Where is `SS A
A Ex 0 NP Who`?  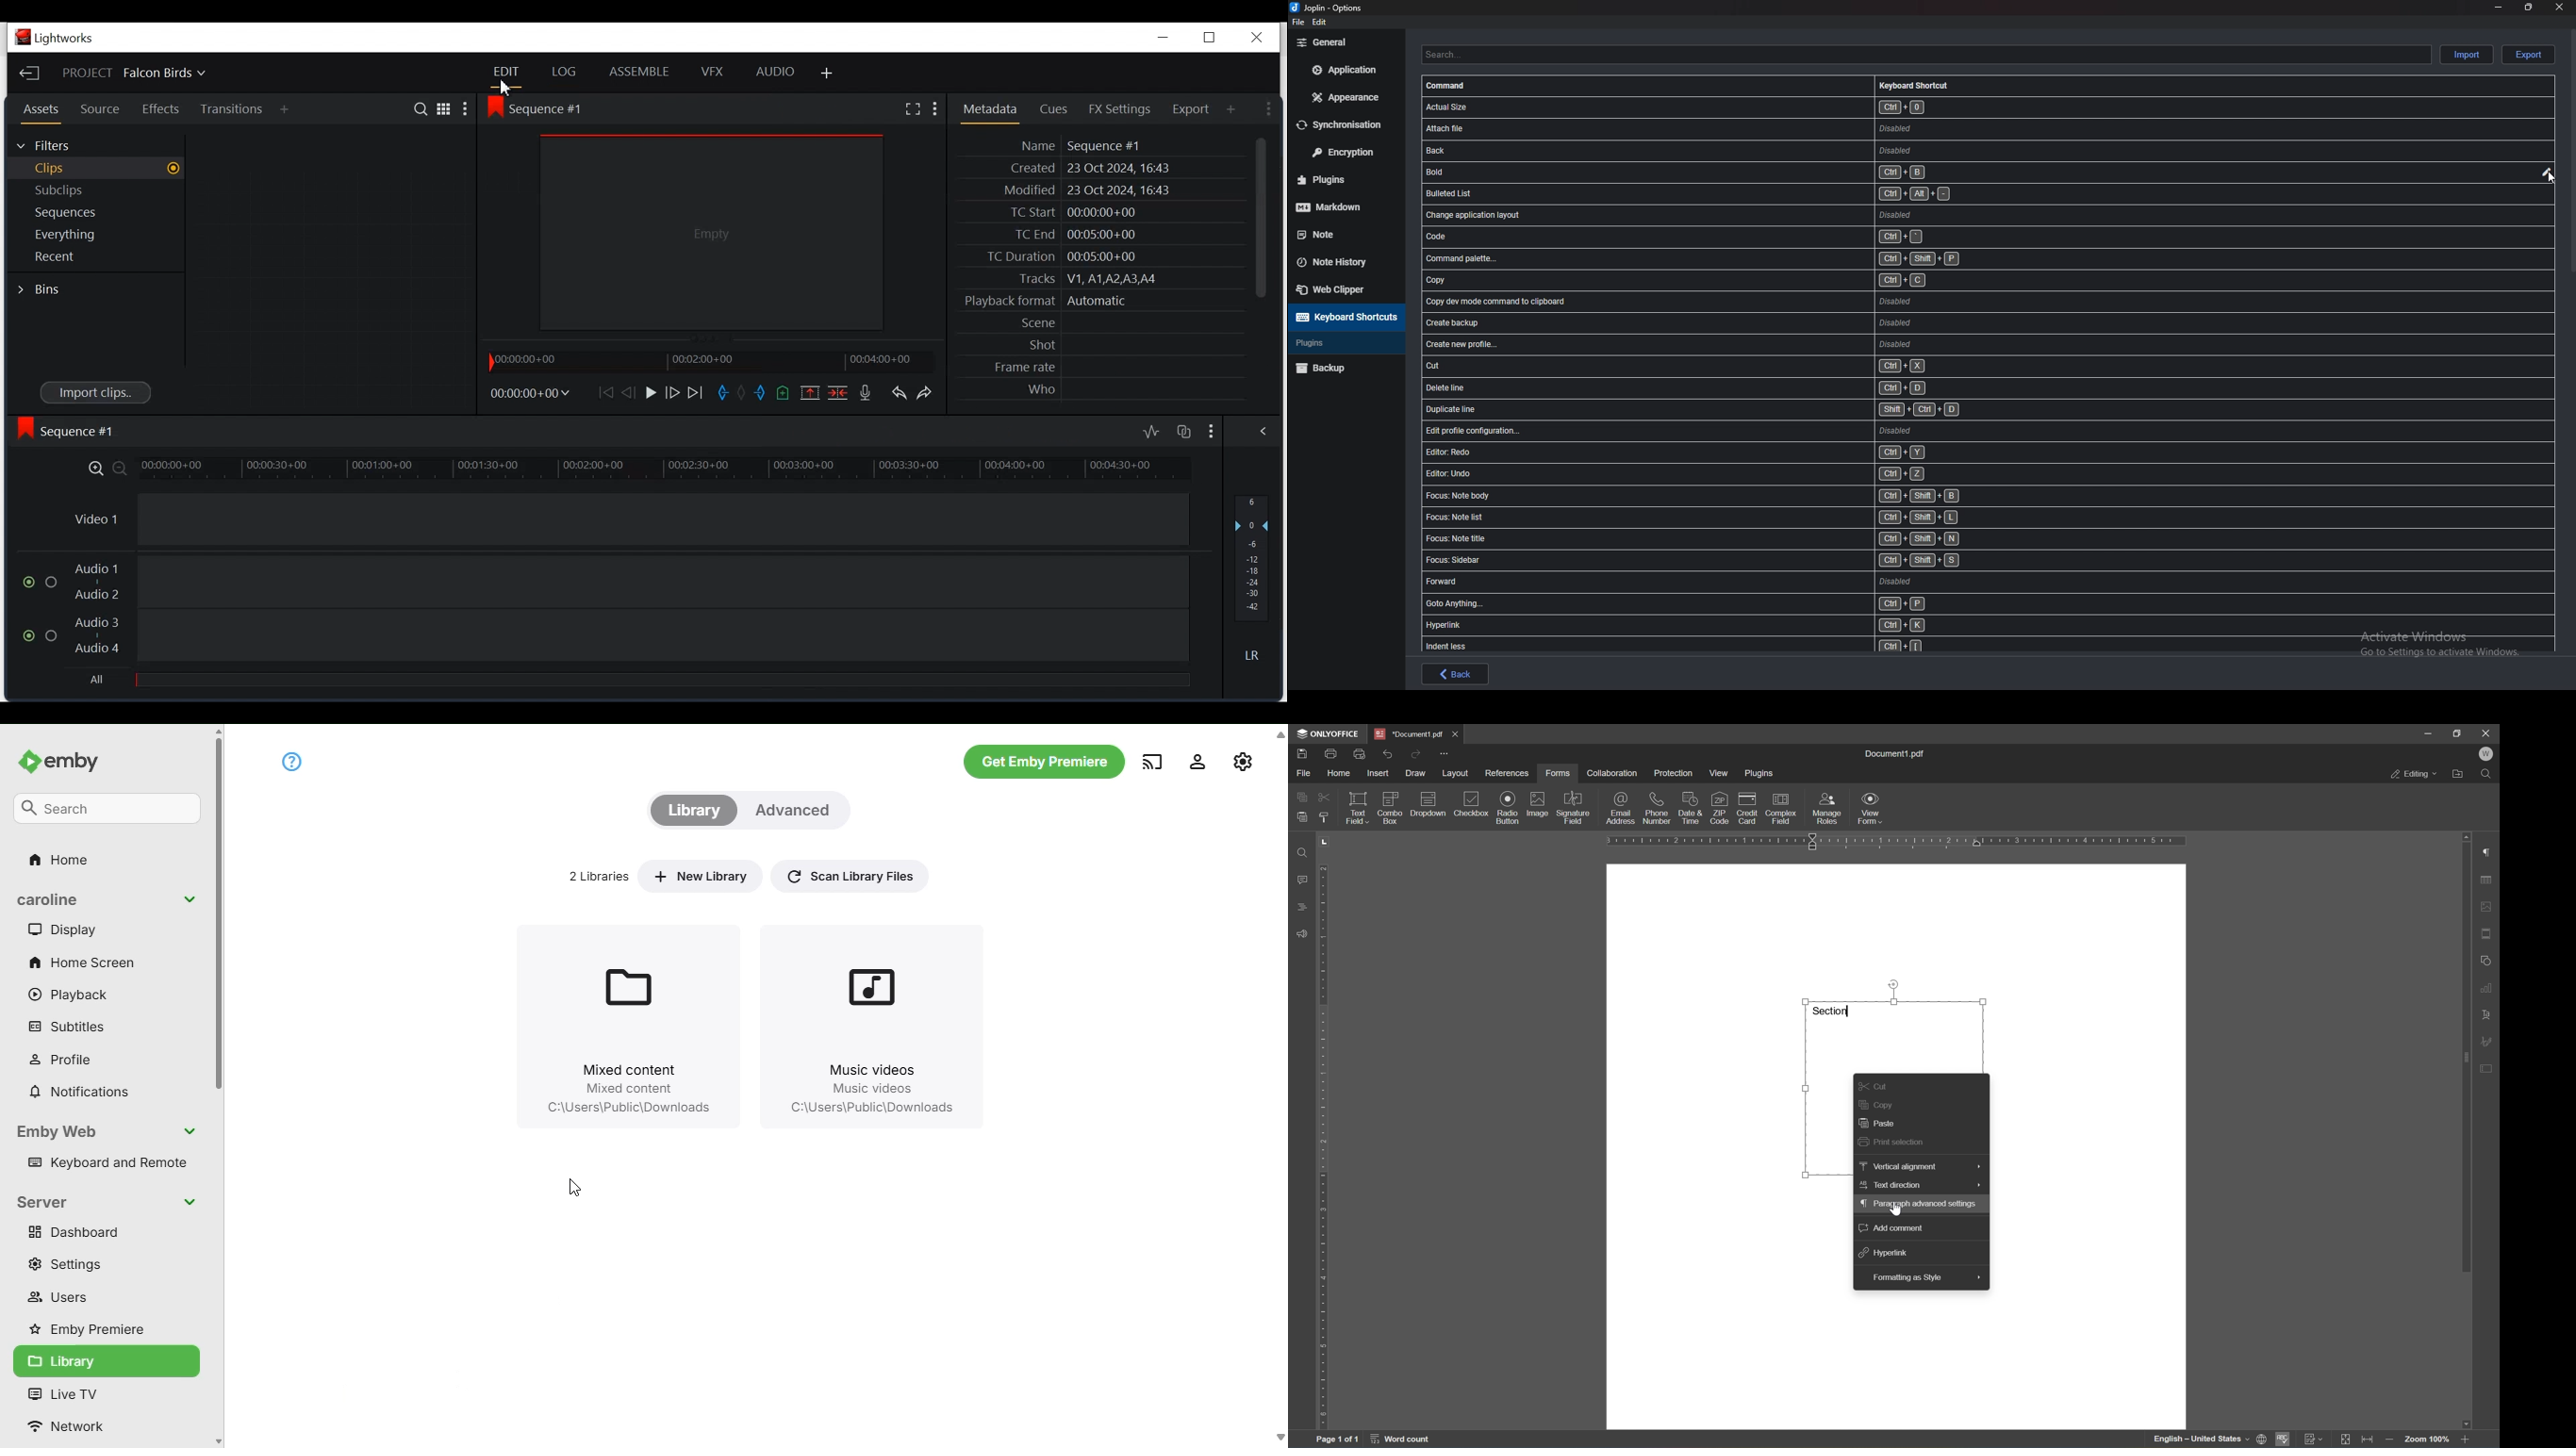 SS A
A Ex 0 NP Who is located at coordinates (1037, 393).